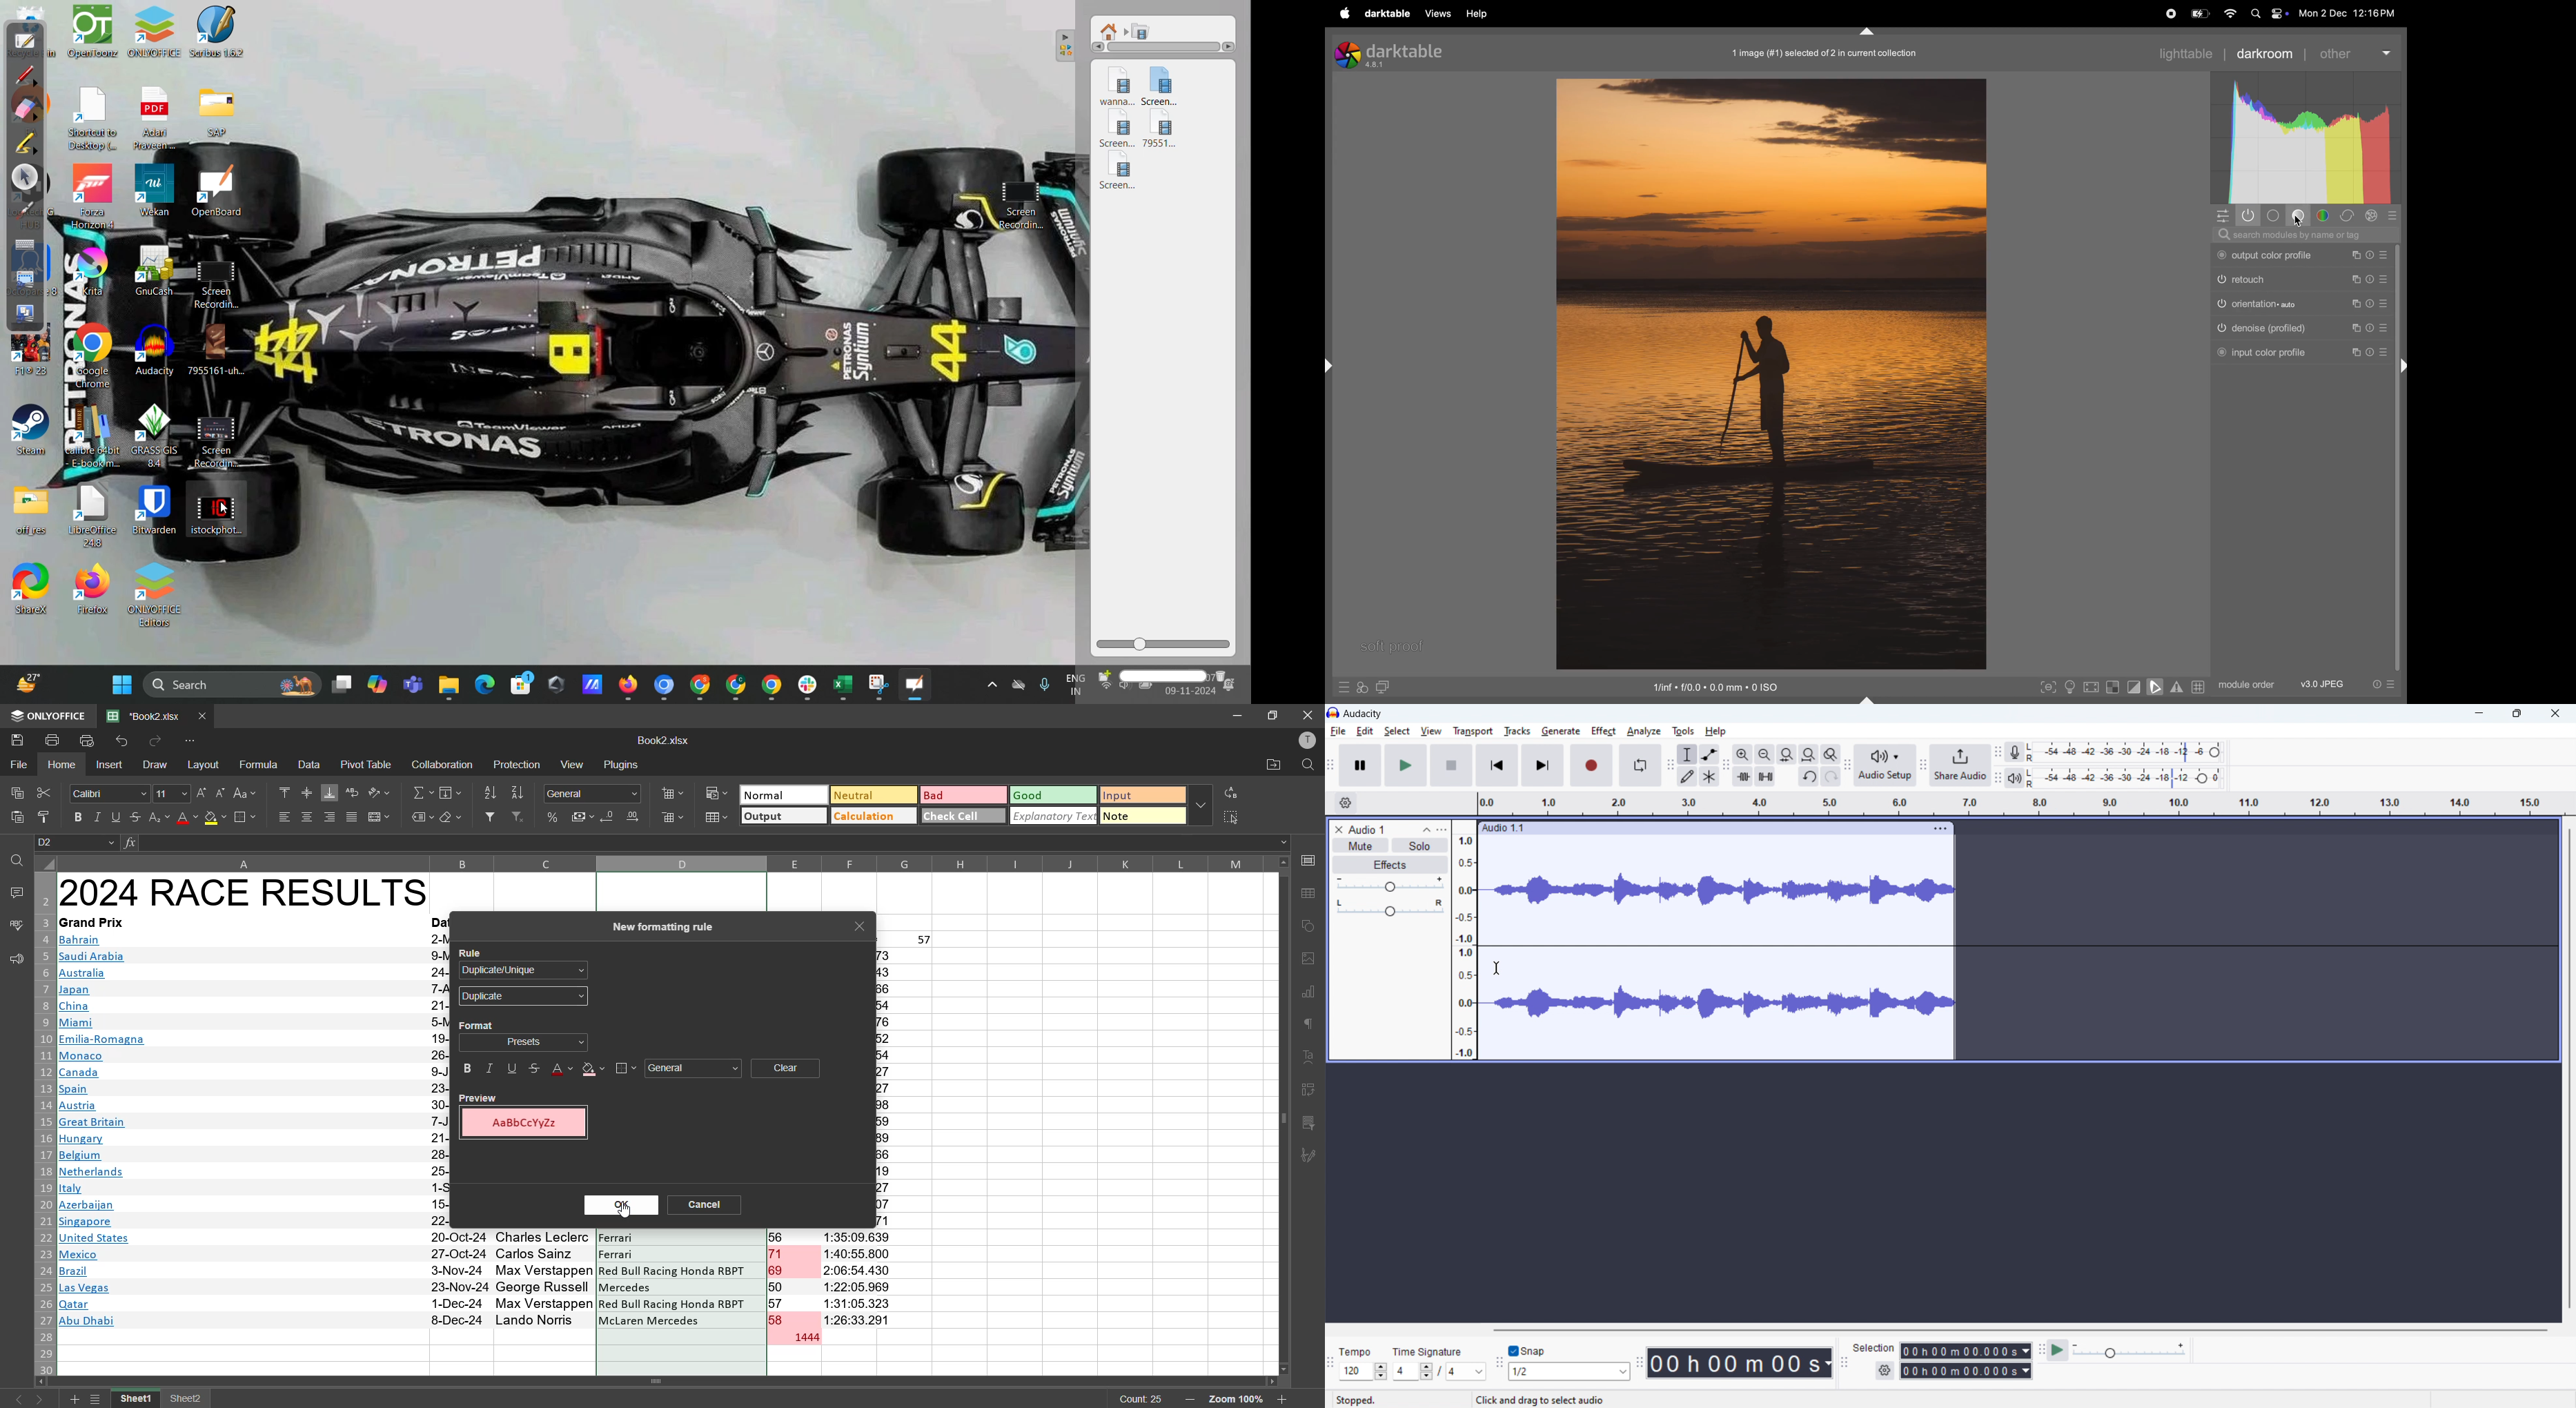  What do you see at coordinates (2019, 803) in the screenshot?
I see `timeline` at bounding box center [2019, 803].